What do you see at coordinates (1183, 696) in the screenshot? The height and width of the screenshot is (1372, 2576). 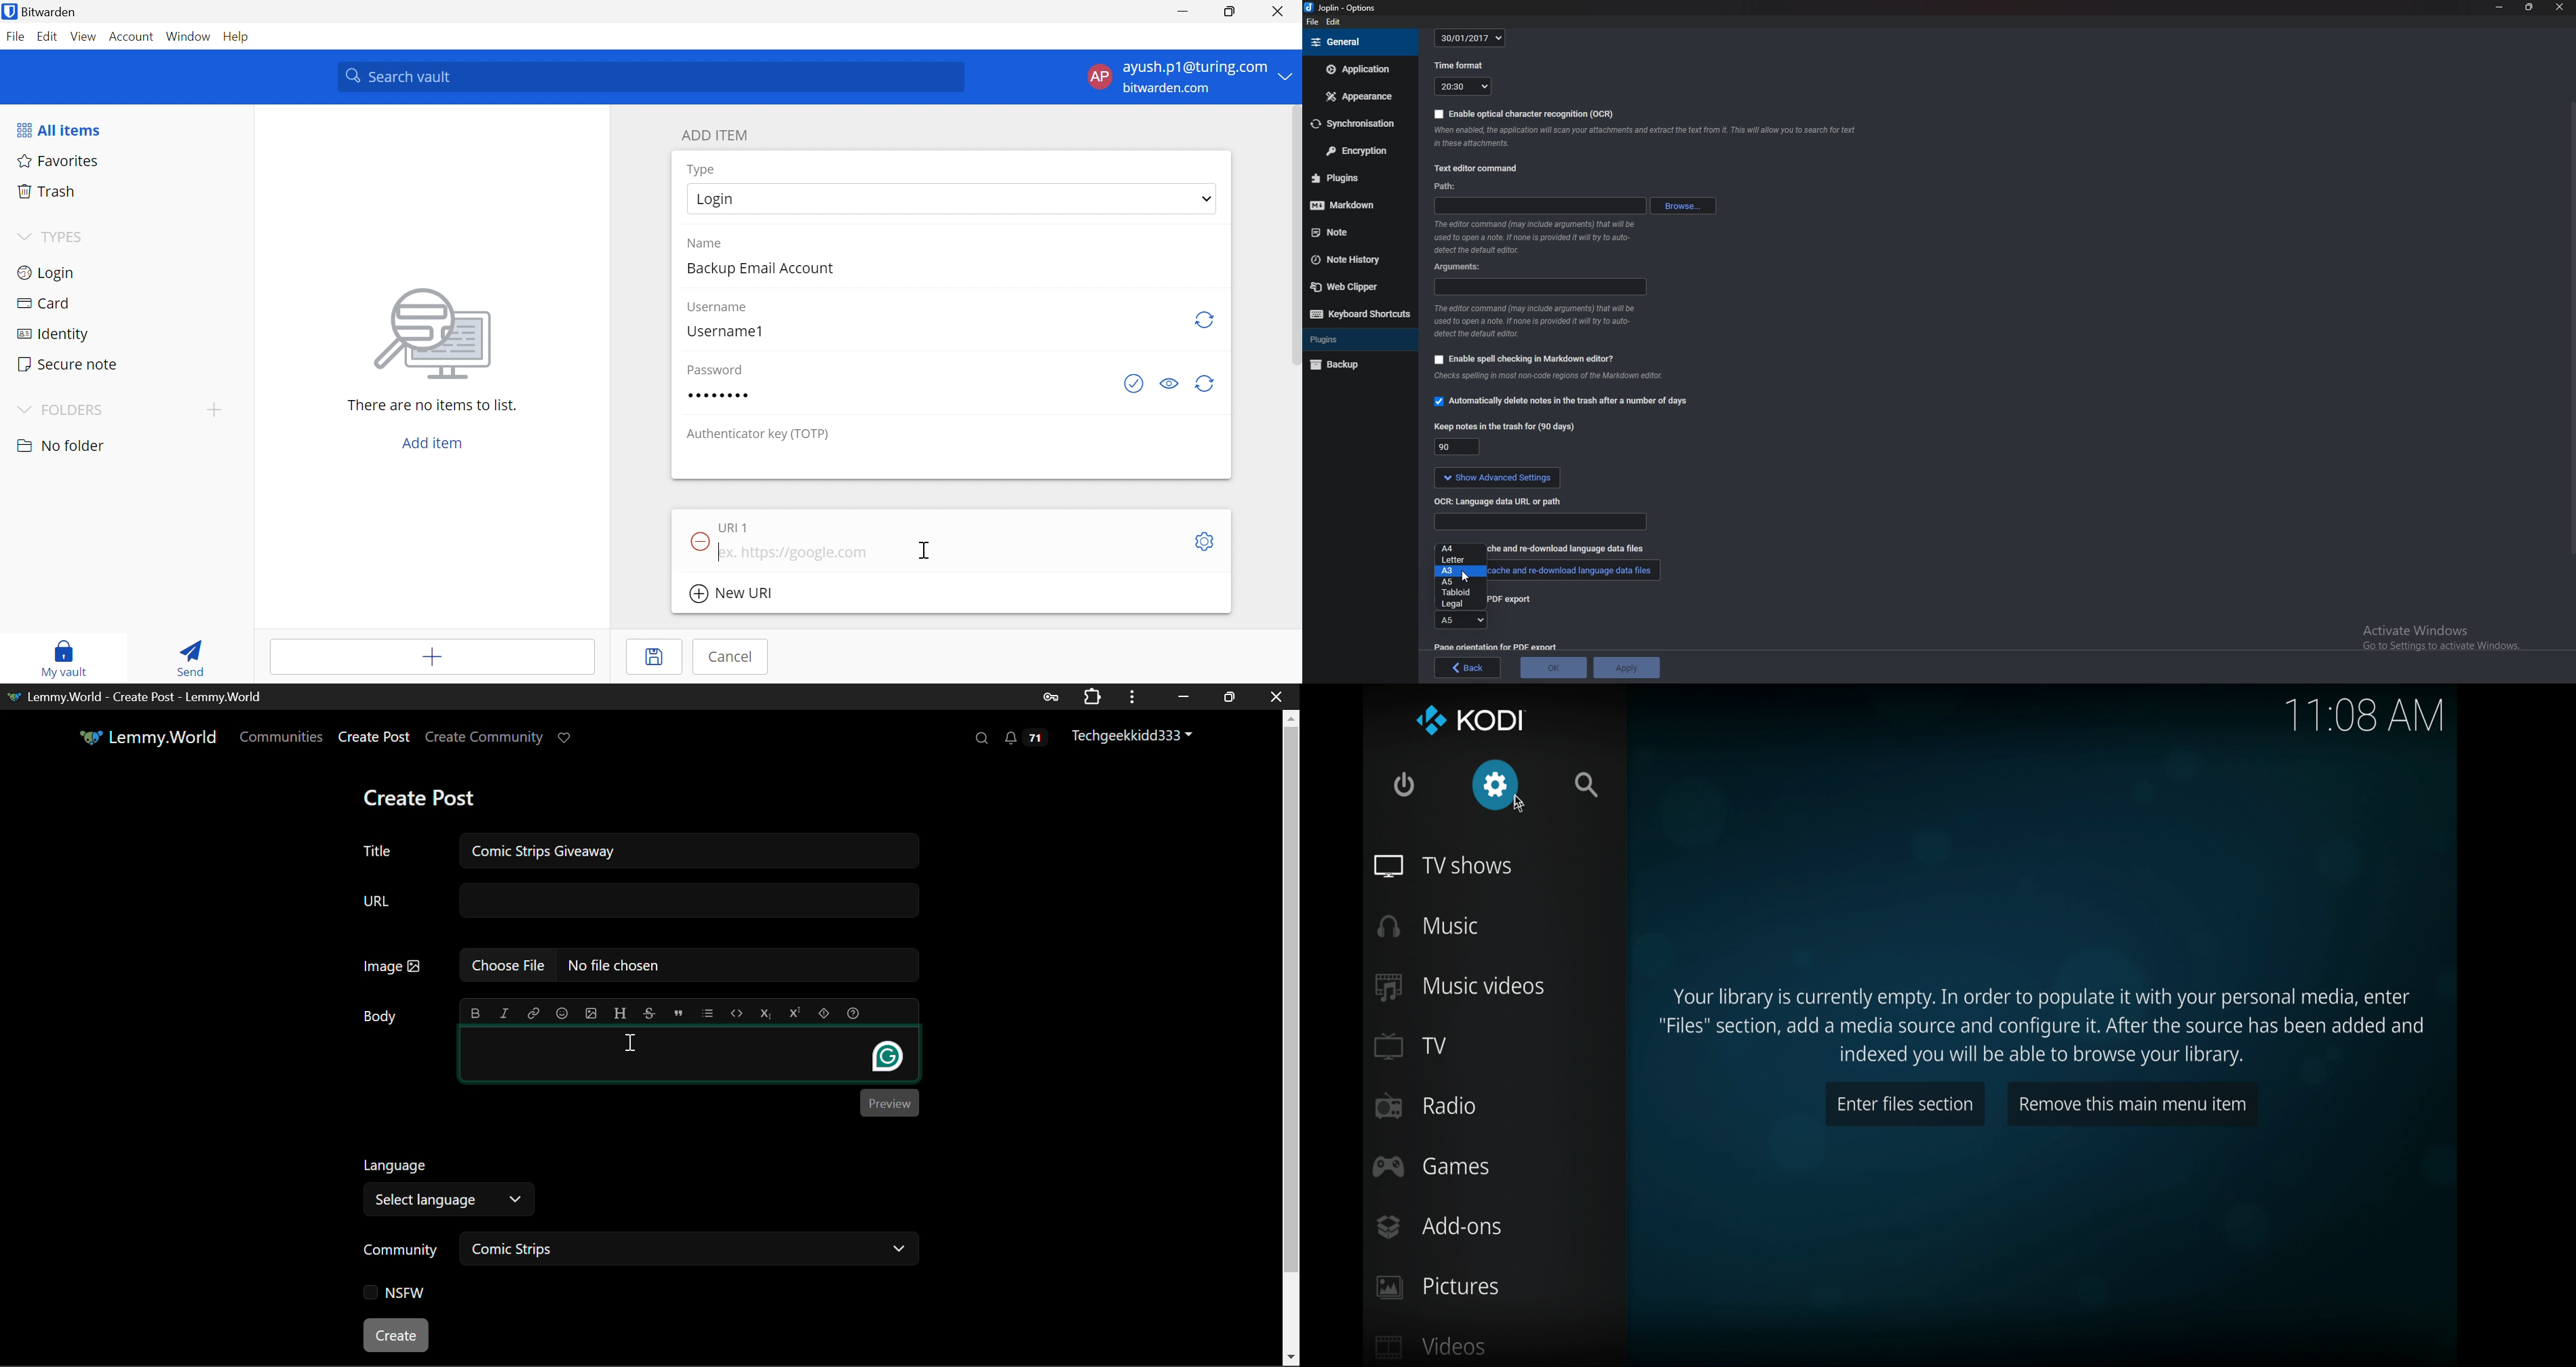 I see `Restore Down` at bounding box center [1183, 696].